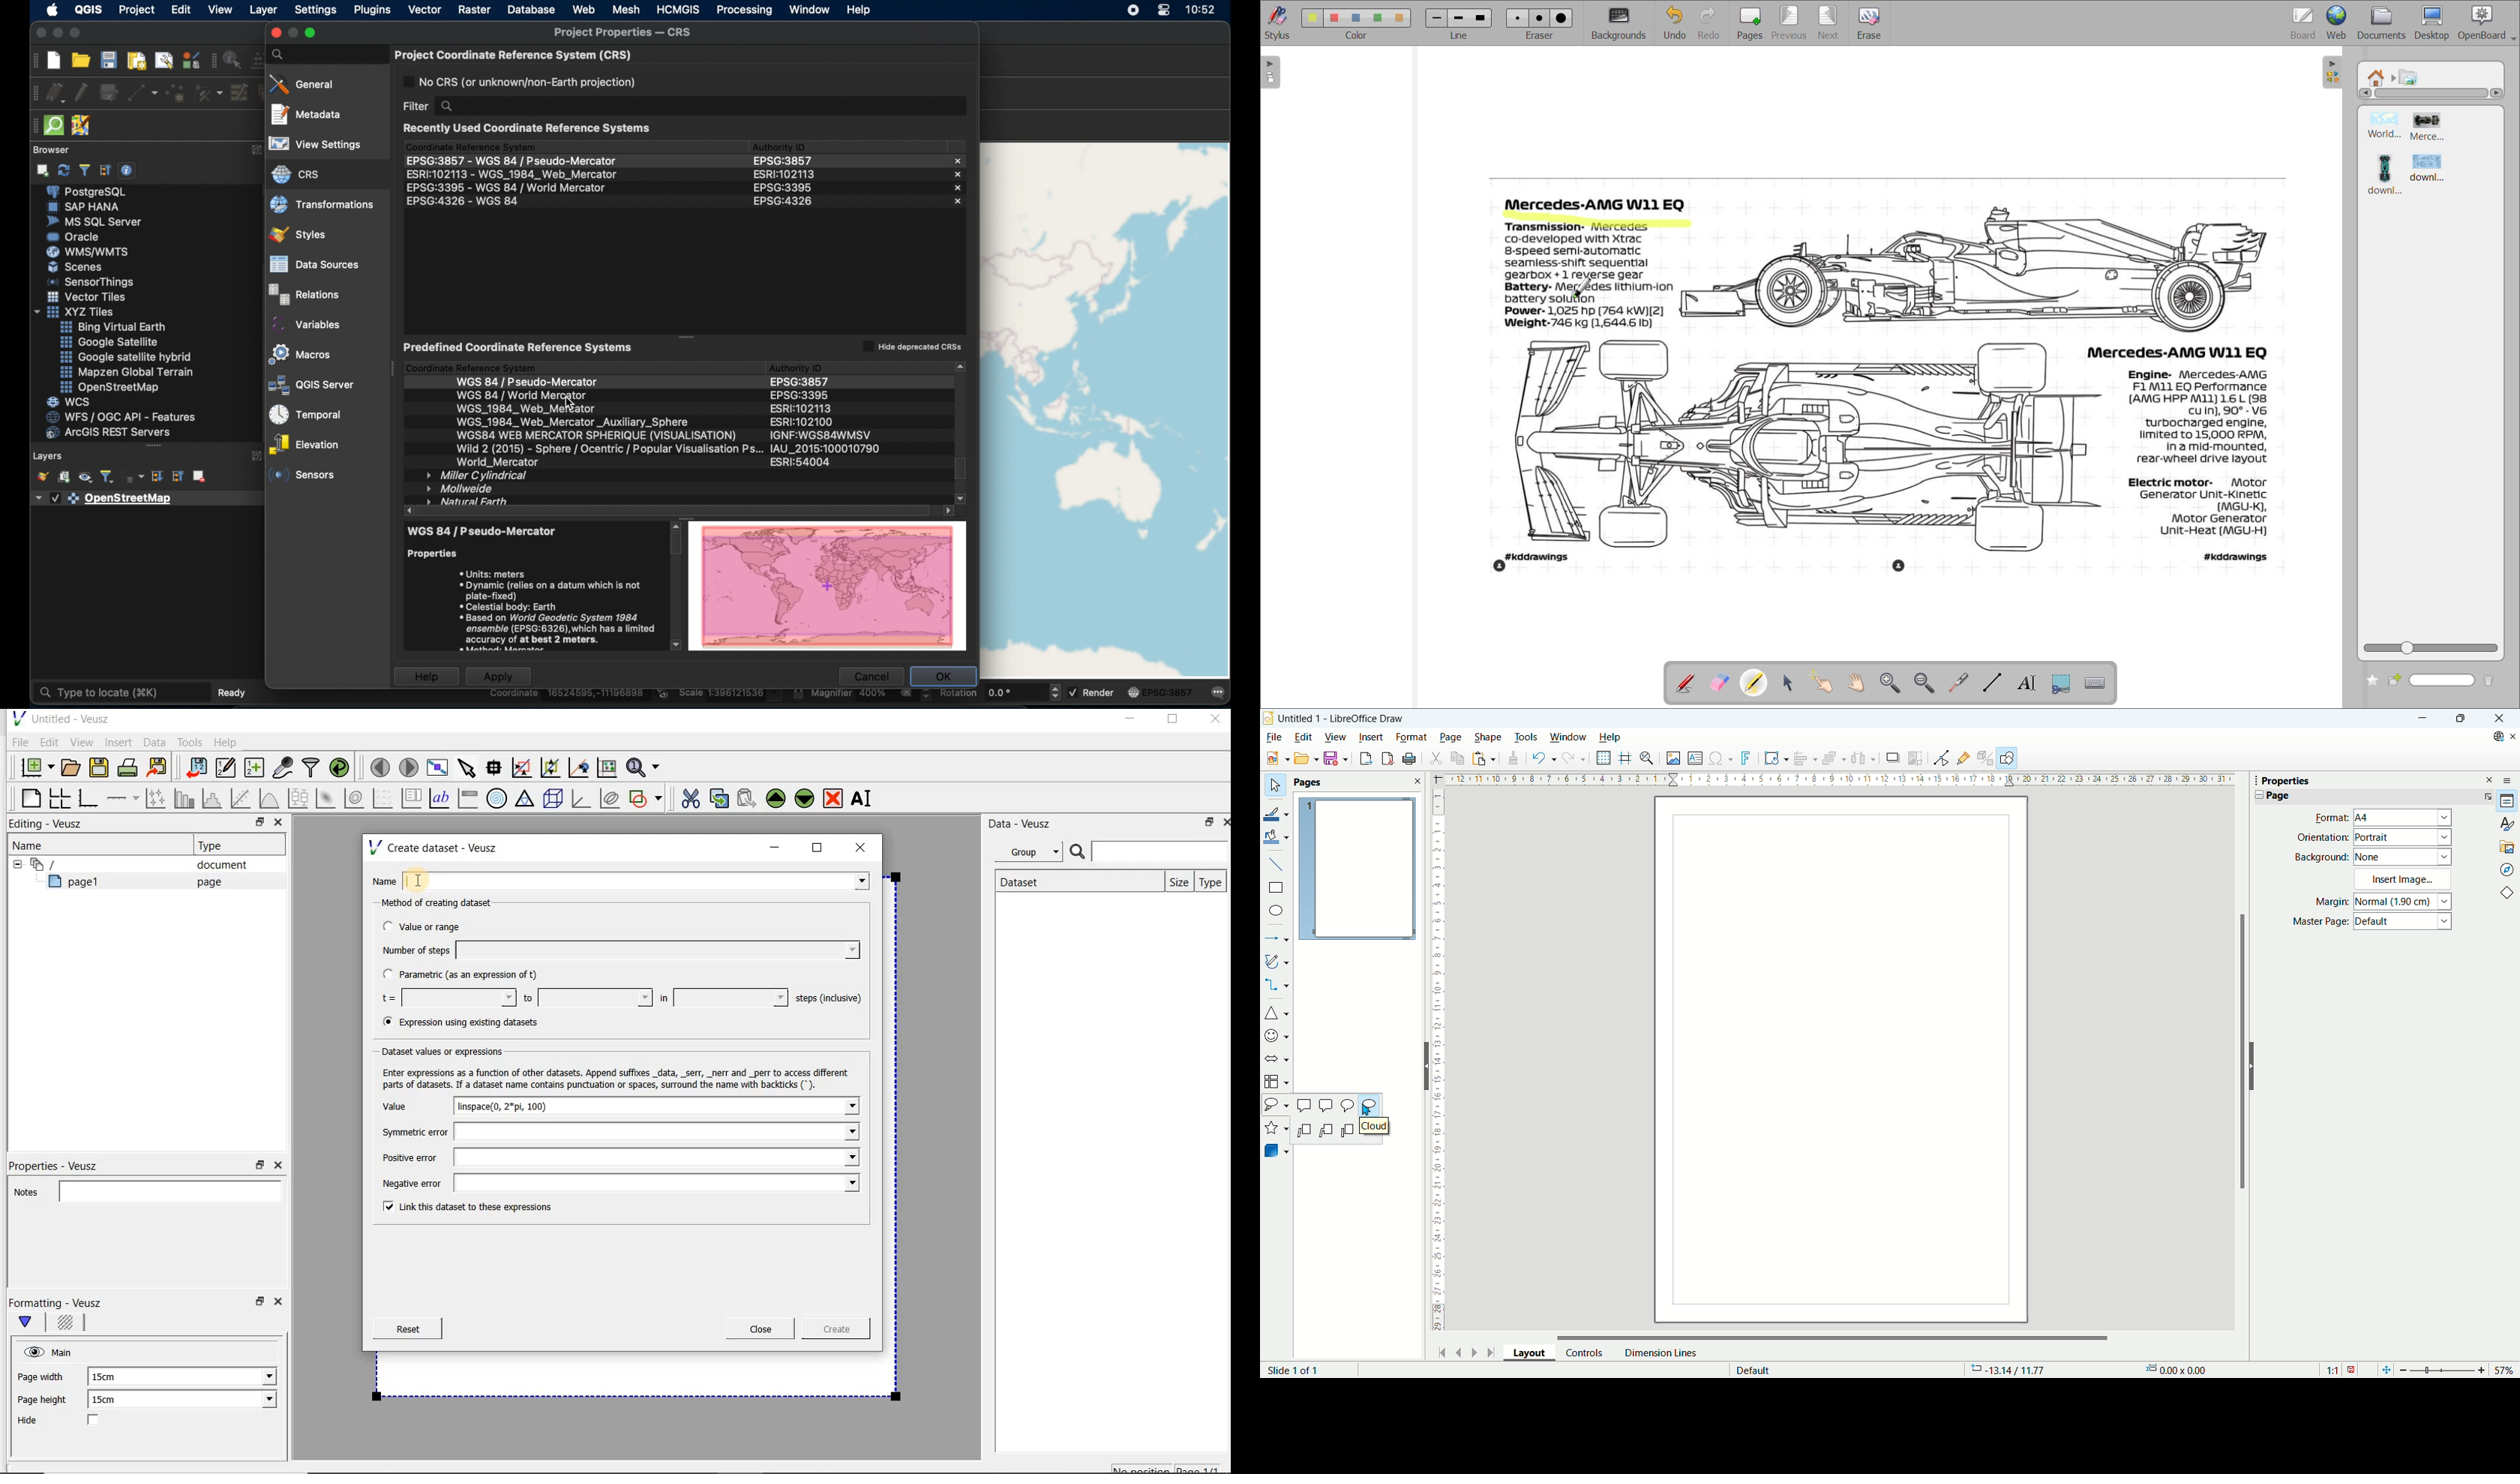 The width and height of the screenshot is (2520, 1484). What do you see at coordinates (2286, 781) in the screenshot?
I see `Properties` at bounding box center [2286, 781].